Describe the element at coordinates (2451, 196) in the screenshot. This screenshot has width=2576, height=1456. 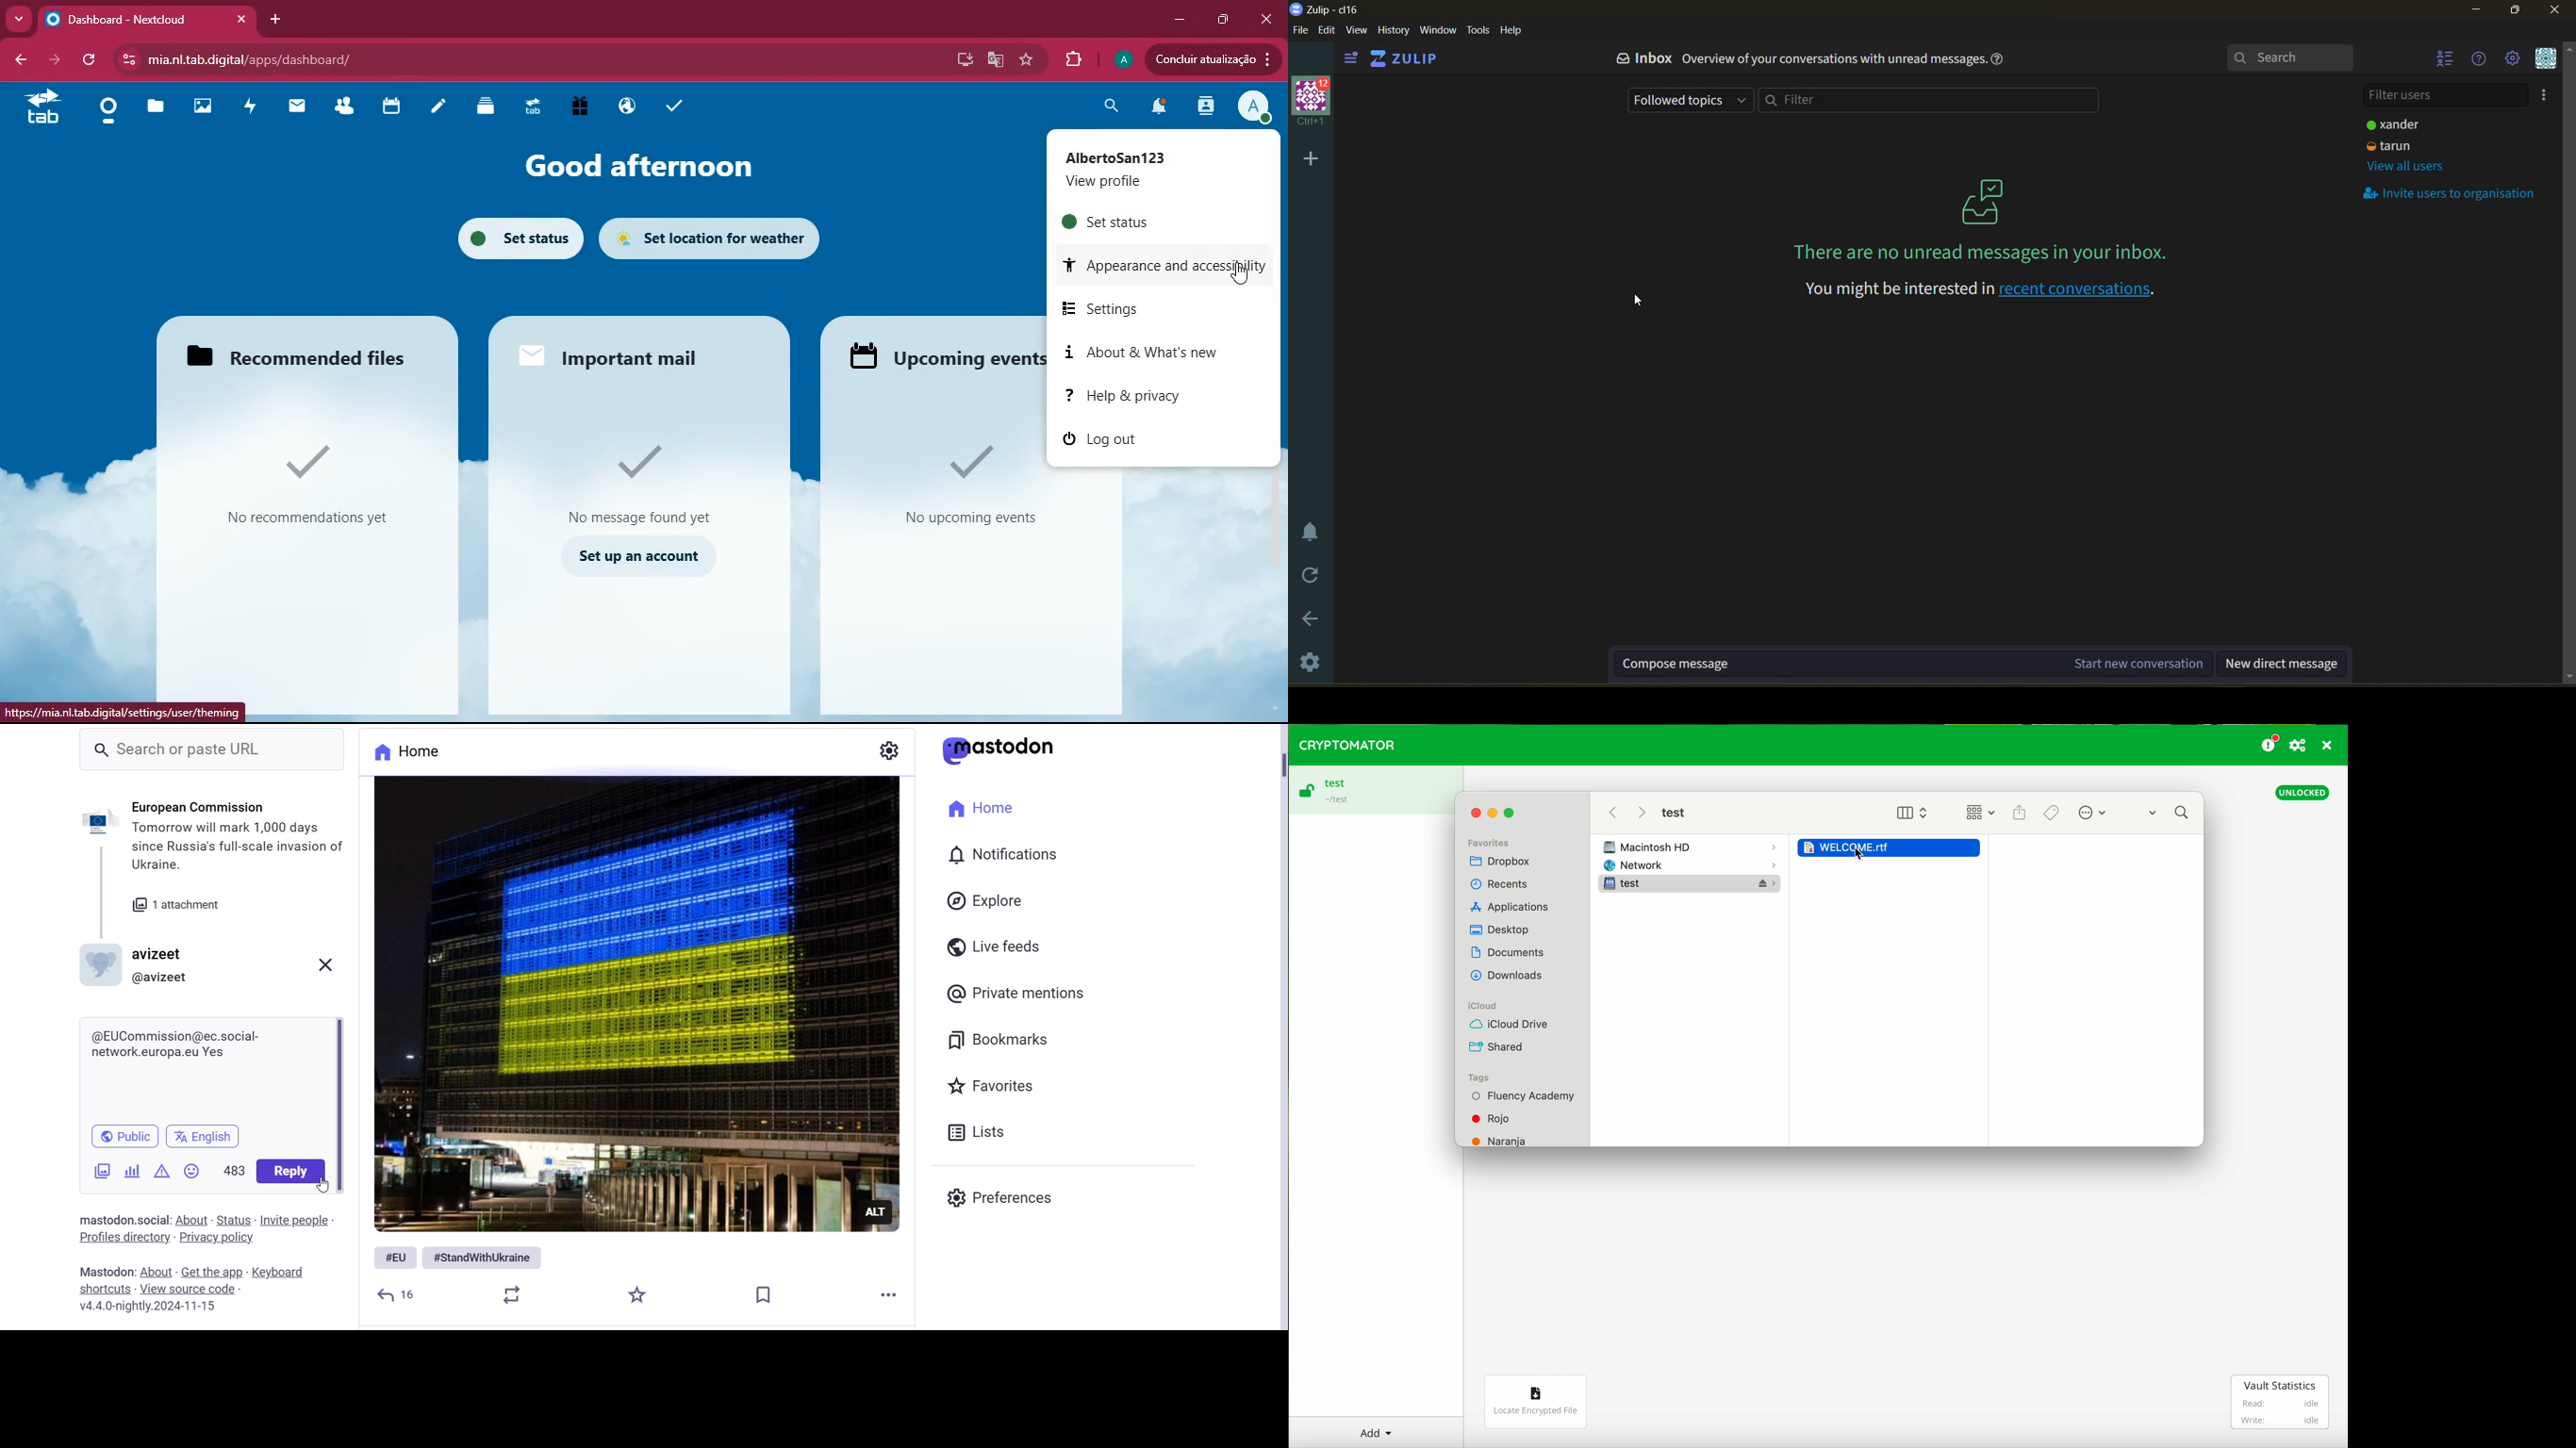
I see `invite users to organisation` at that location.